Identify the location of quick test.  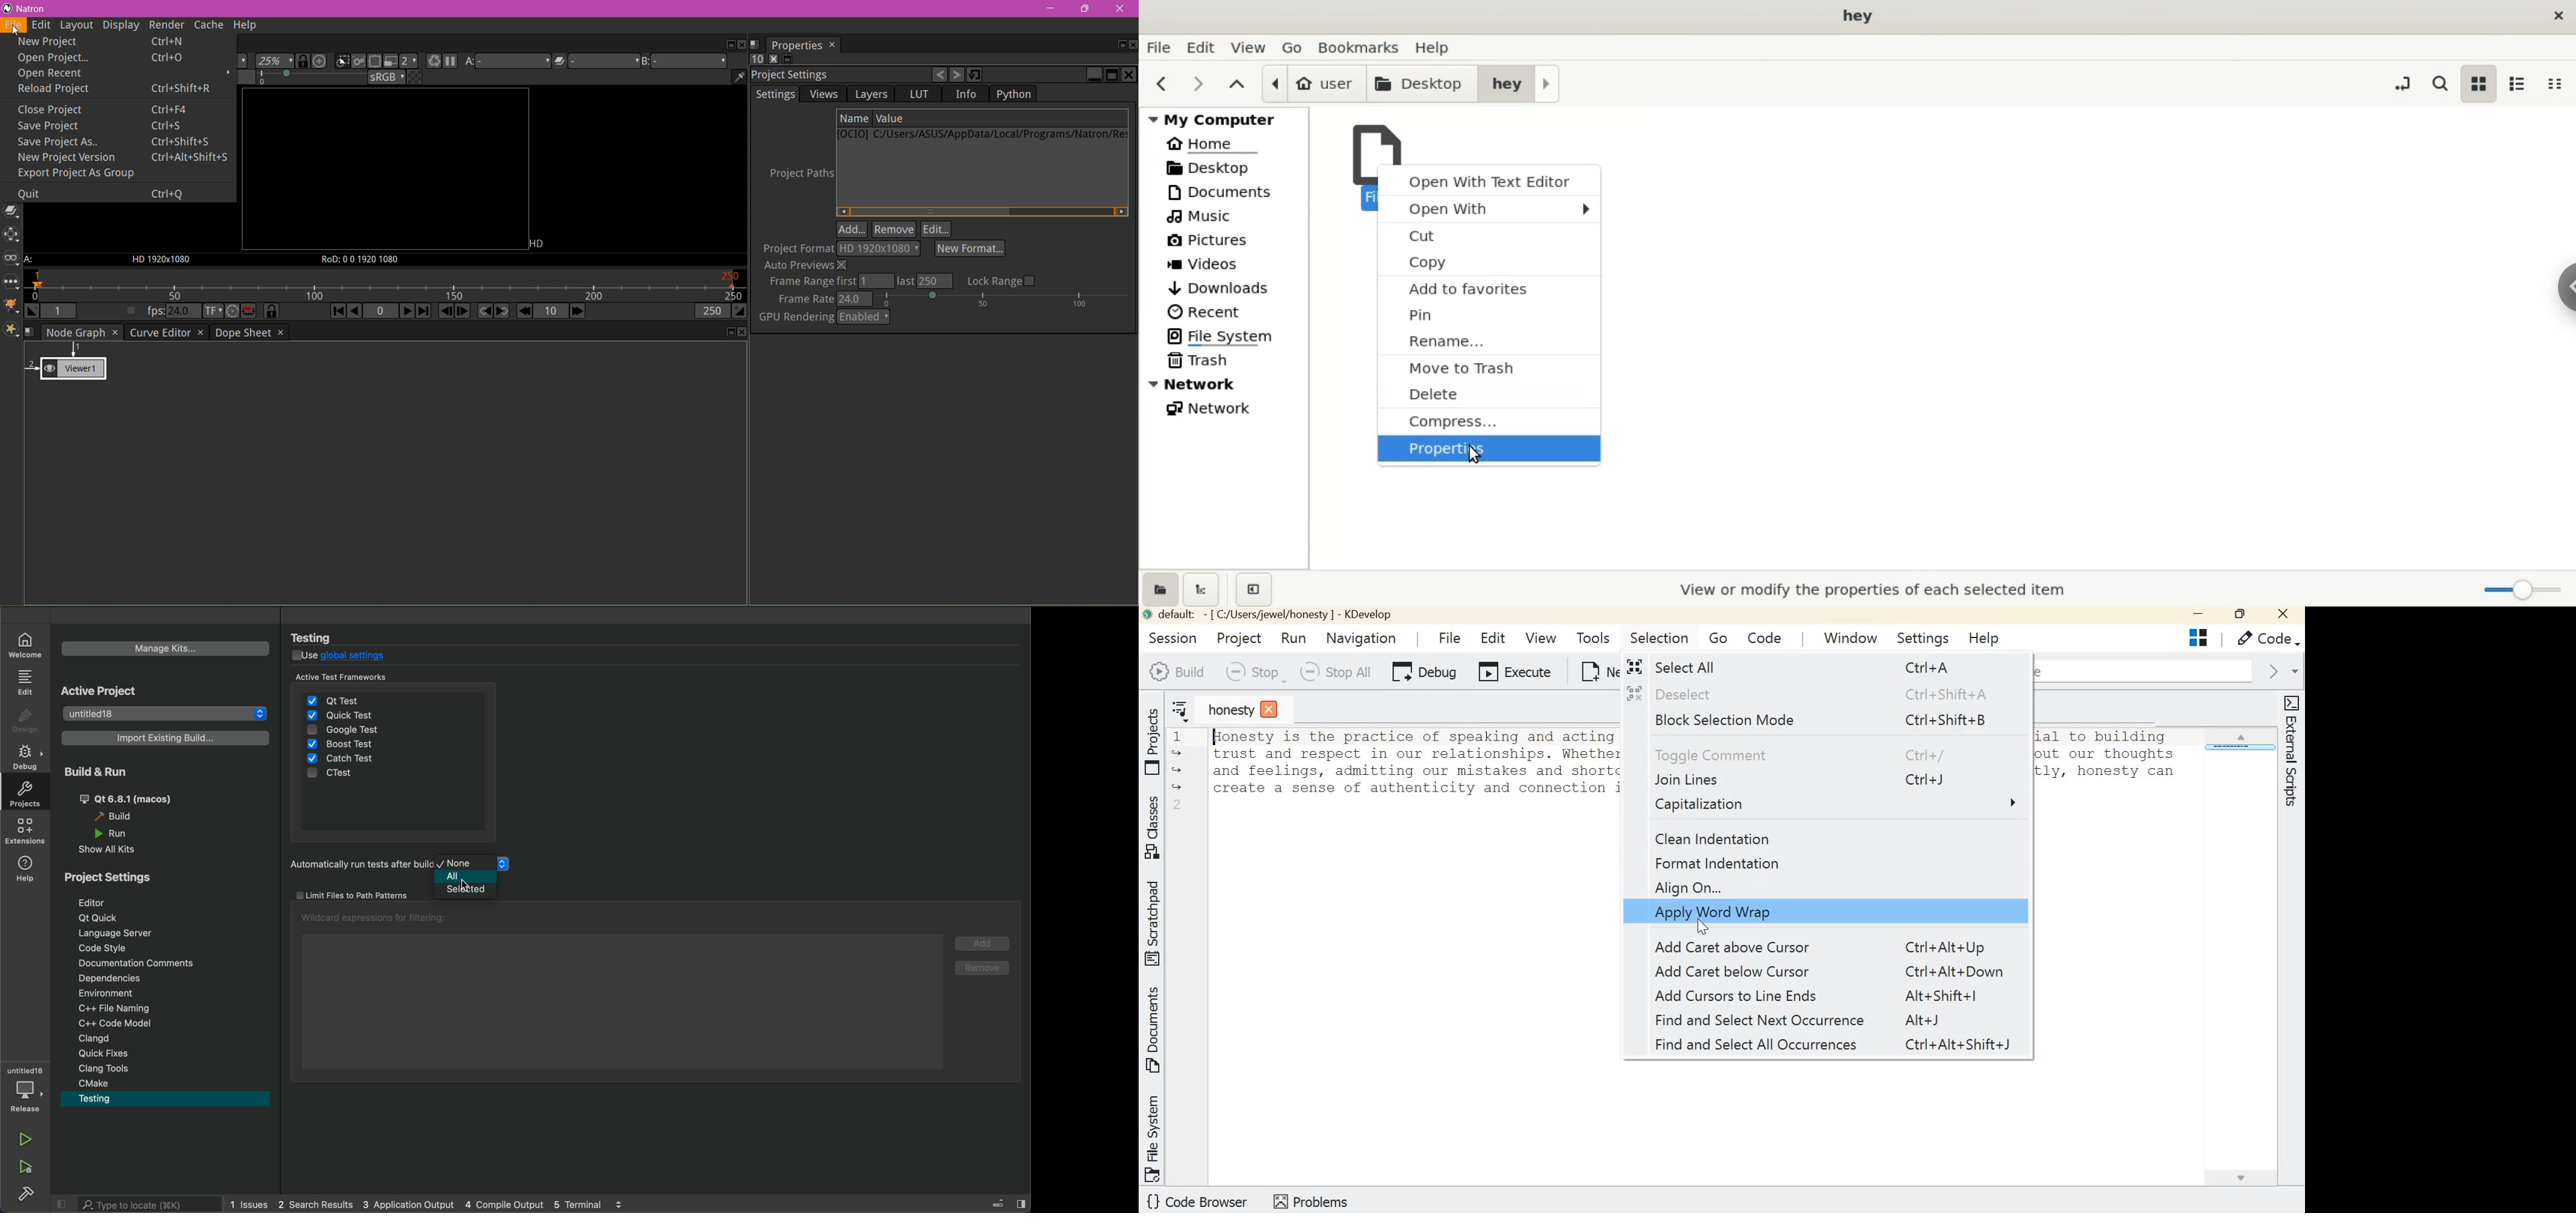
(343, 716).